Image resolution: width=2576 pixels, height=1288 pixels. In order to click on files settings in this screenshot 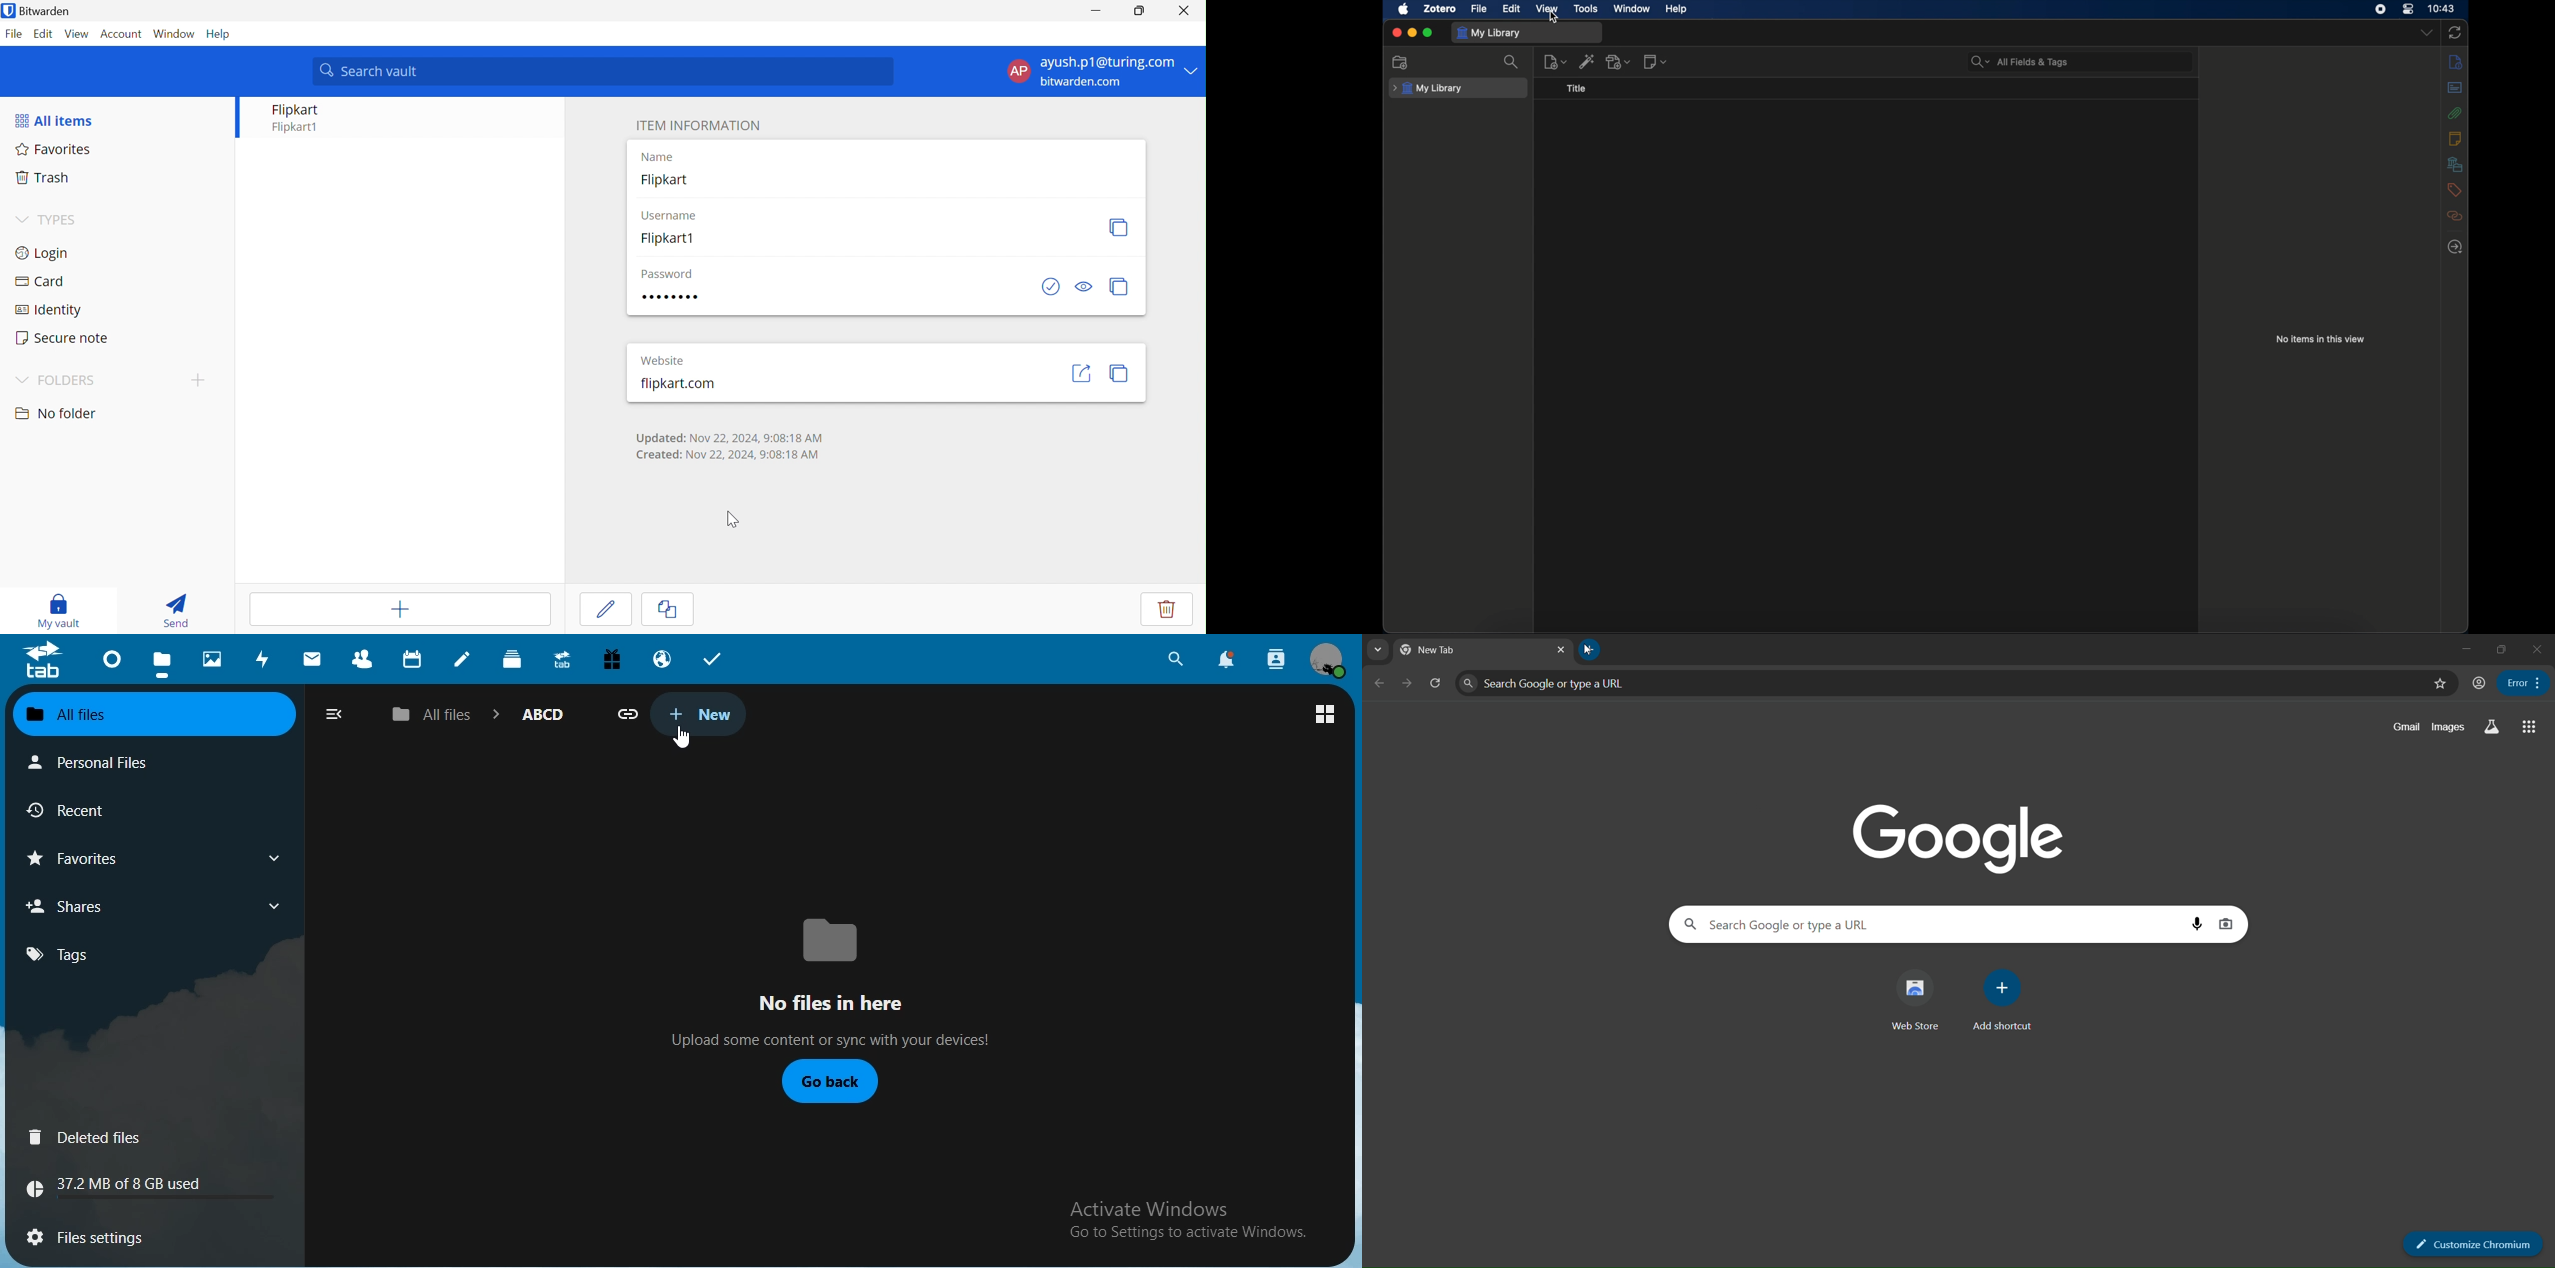, I will do `click(117, 1234)`.